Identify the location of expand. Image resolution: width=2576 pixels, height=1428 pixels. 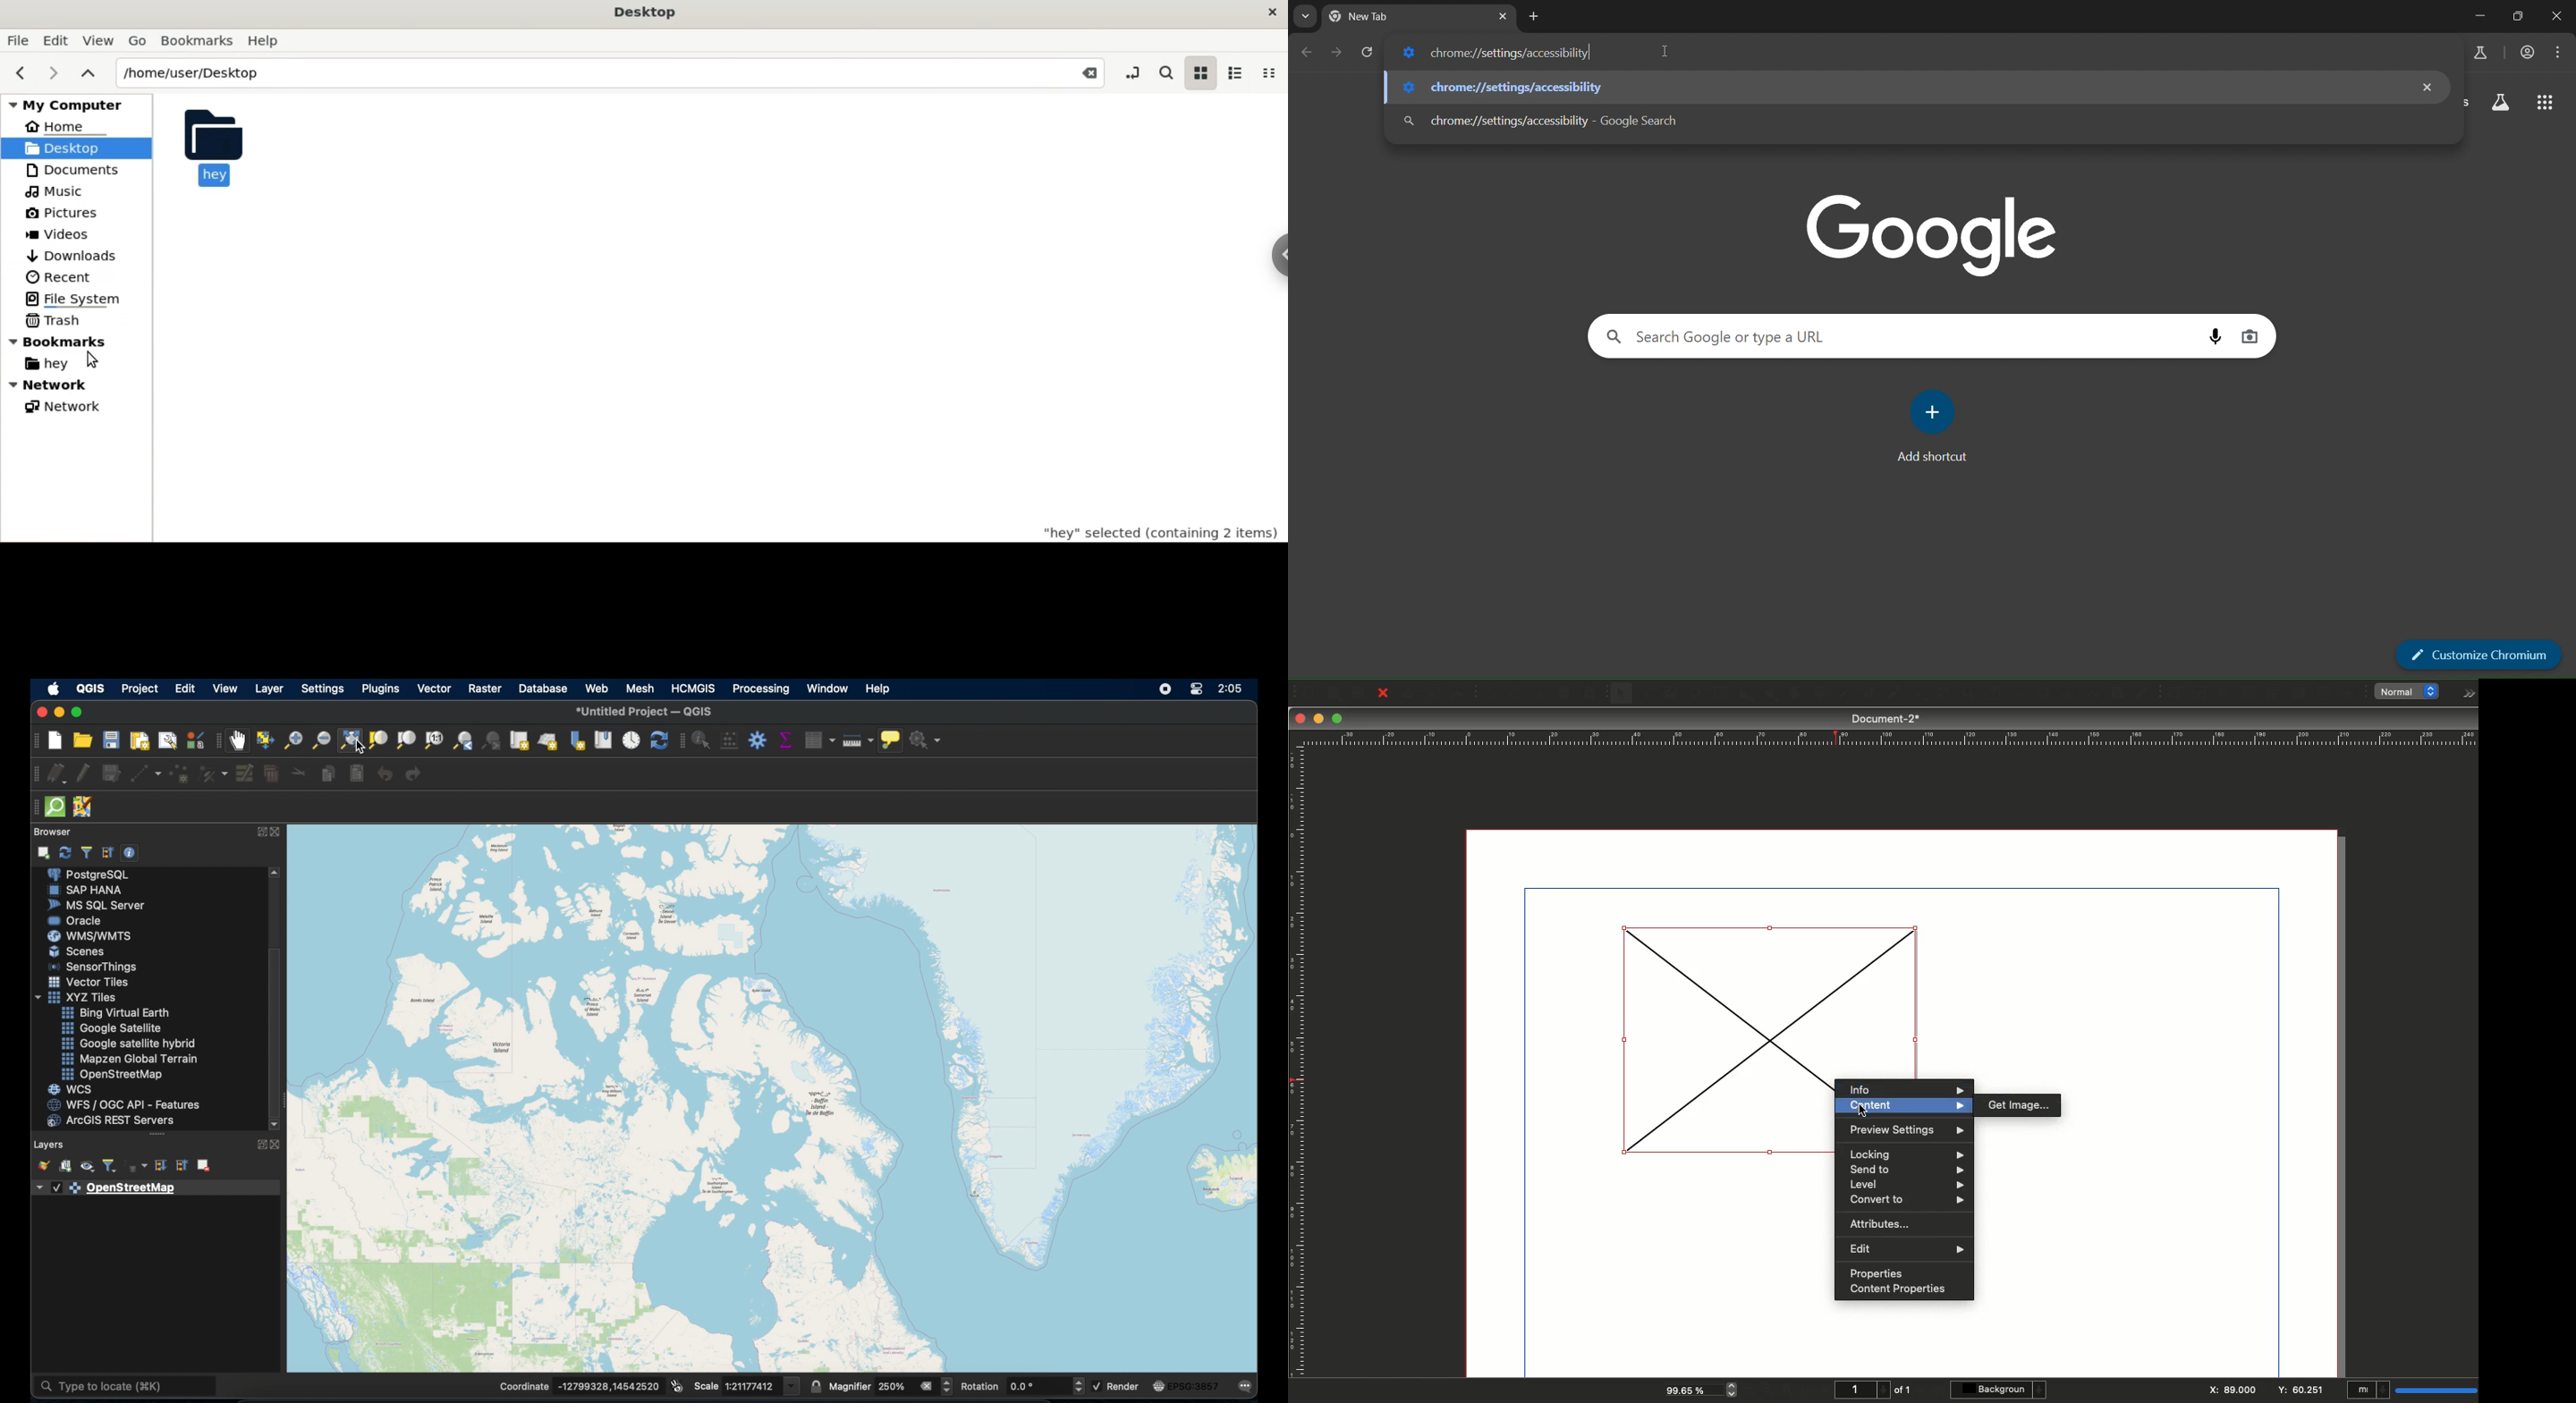
(257, 1145).